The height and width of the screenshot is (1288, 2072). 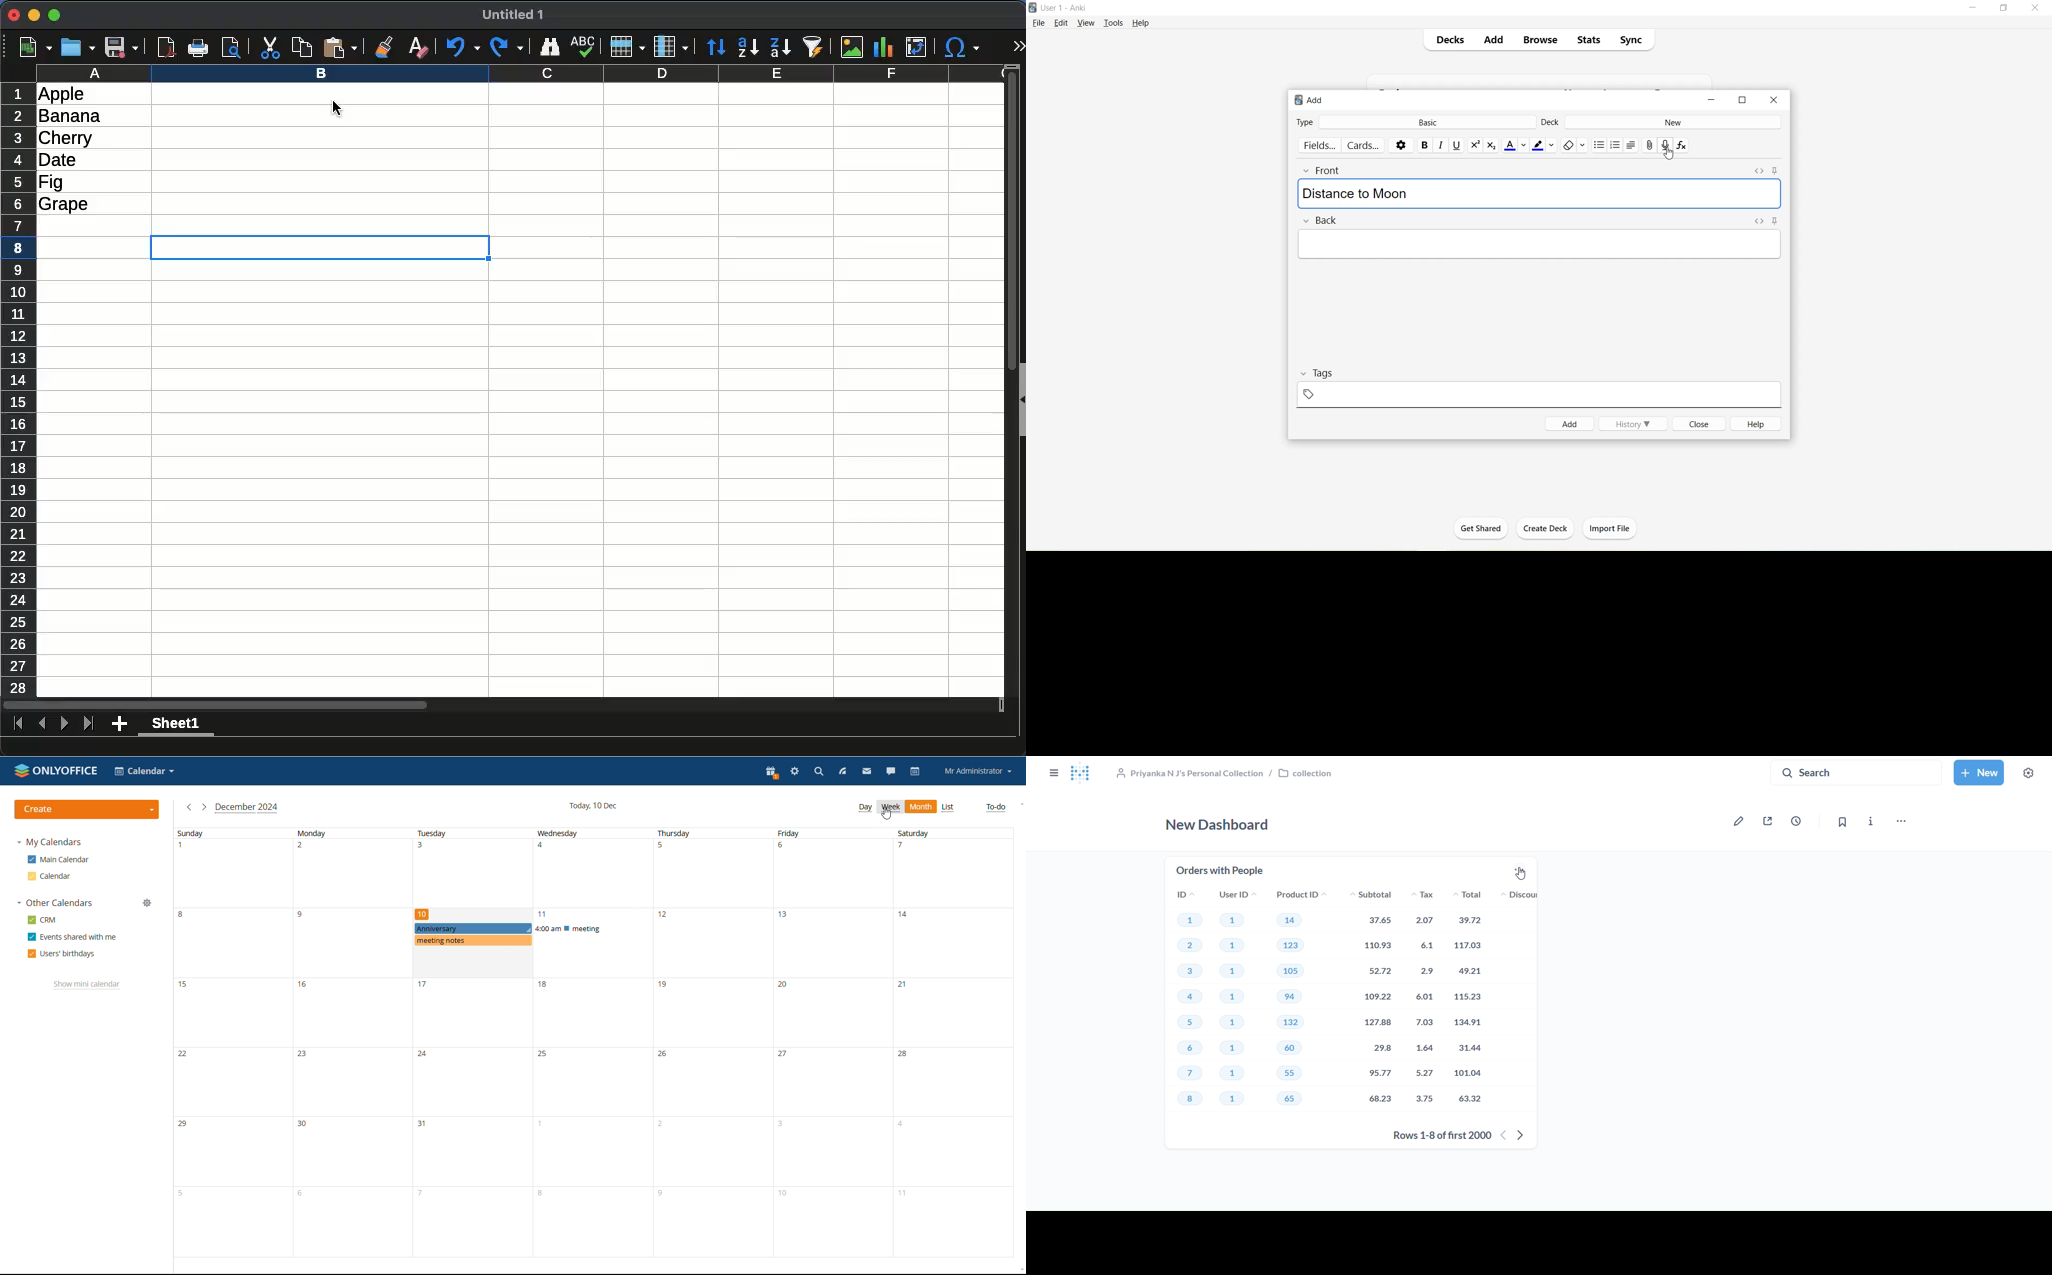 What do you see at coordinates (1665, 145) in the screenshot?
I see `Record Audio` at bounding box center [1665, 145].